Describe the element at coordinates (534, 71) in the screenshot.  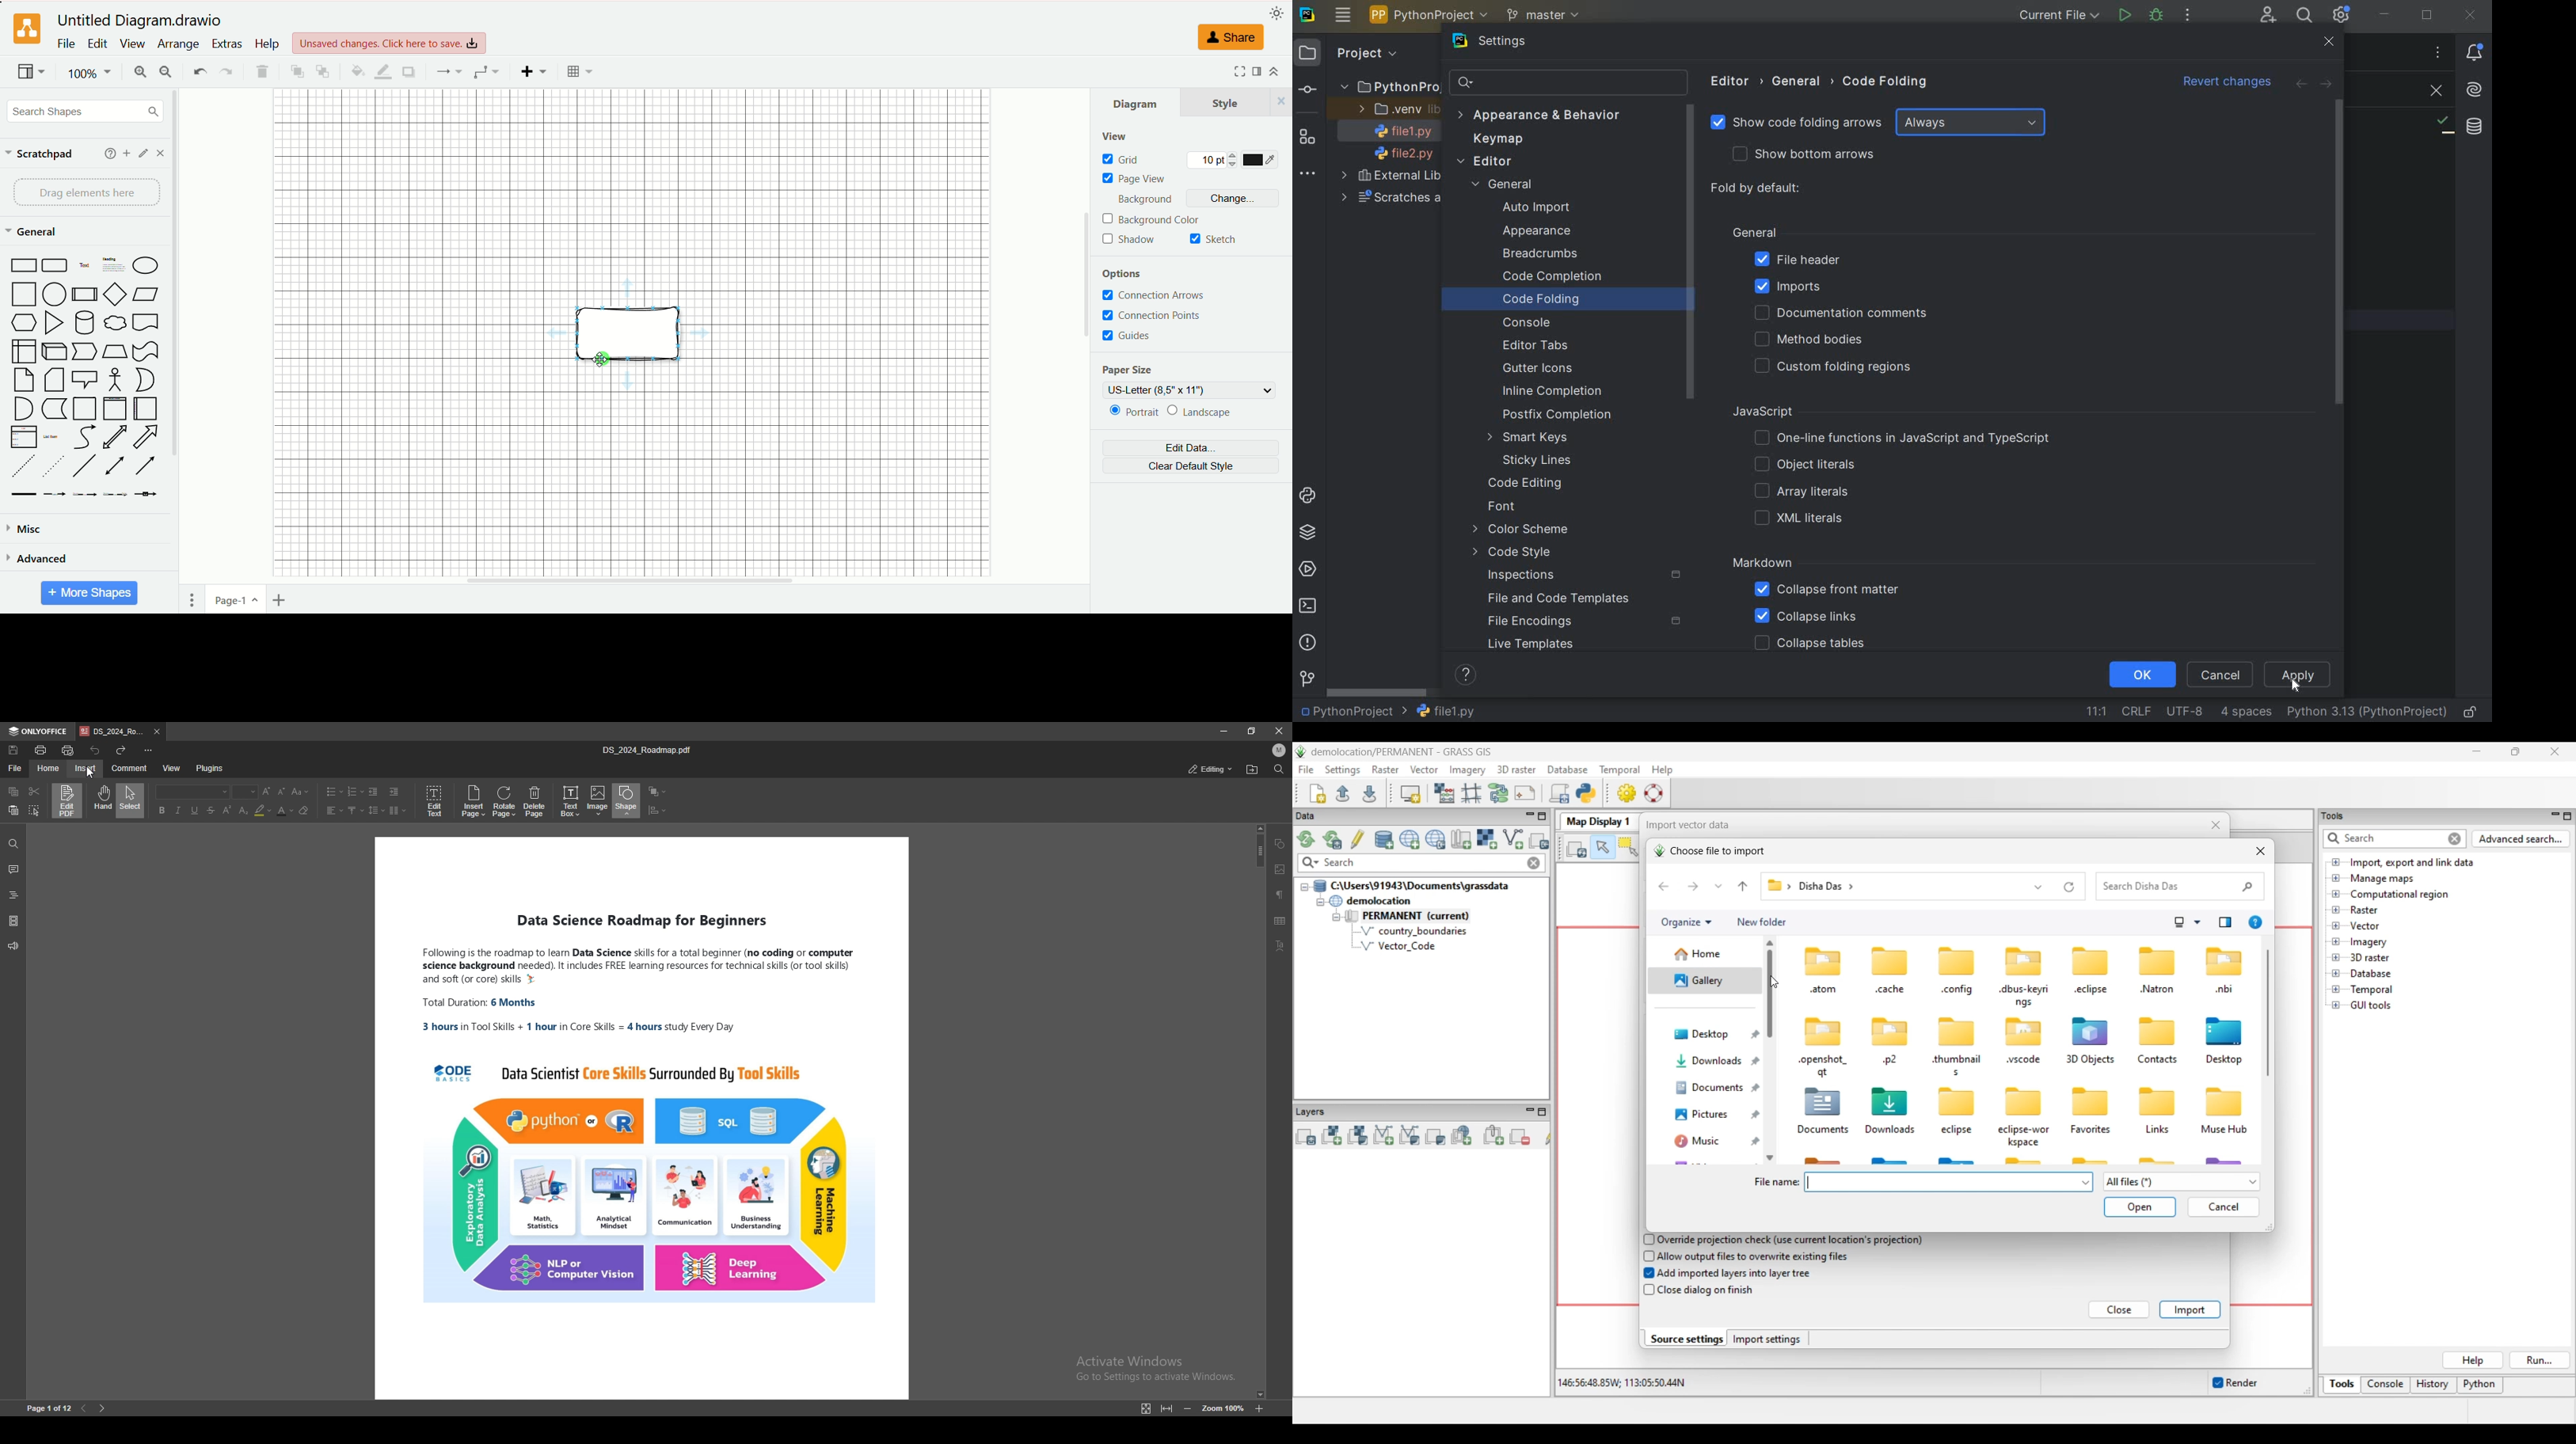
I see `insert` at that location.